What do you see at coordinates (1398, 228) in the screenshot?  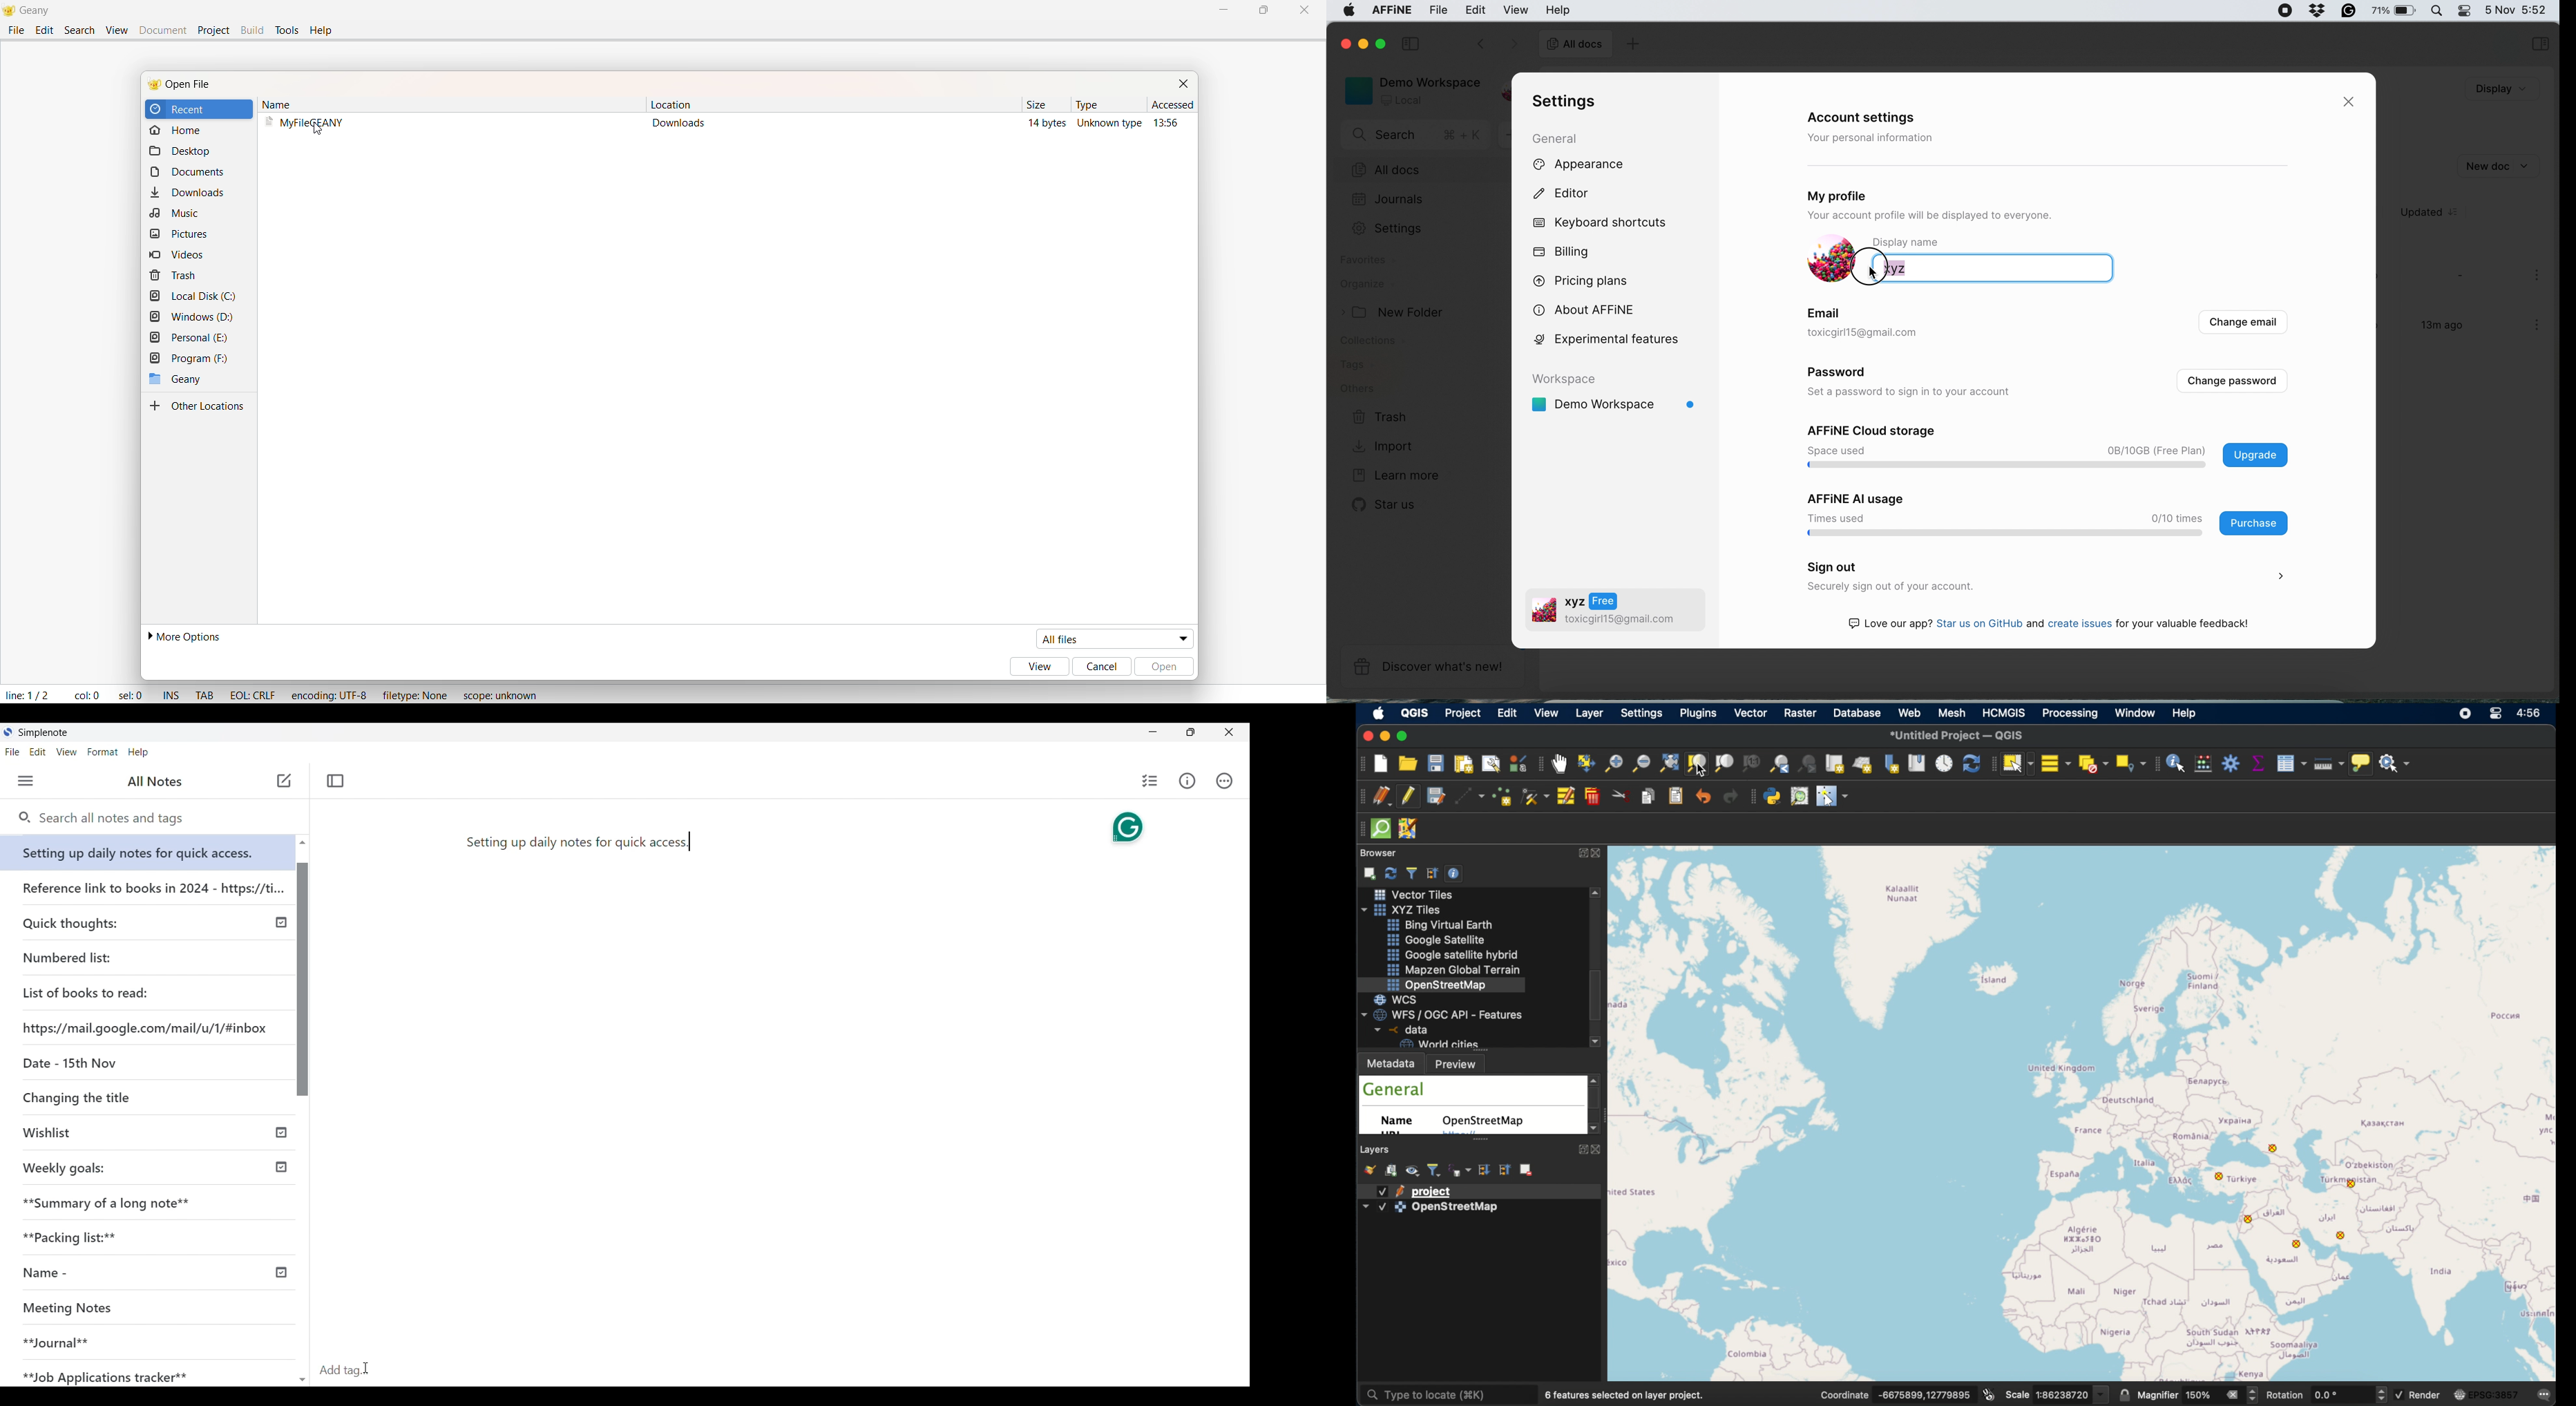 I see `Settings` at bounding box center [1398, 228].